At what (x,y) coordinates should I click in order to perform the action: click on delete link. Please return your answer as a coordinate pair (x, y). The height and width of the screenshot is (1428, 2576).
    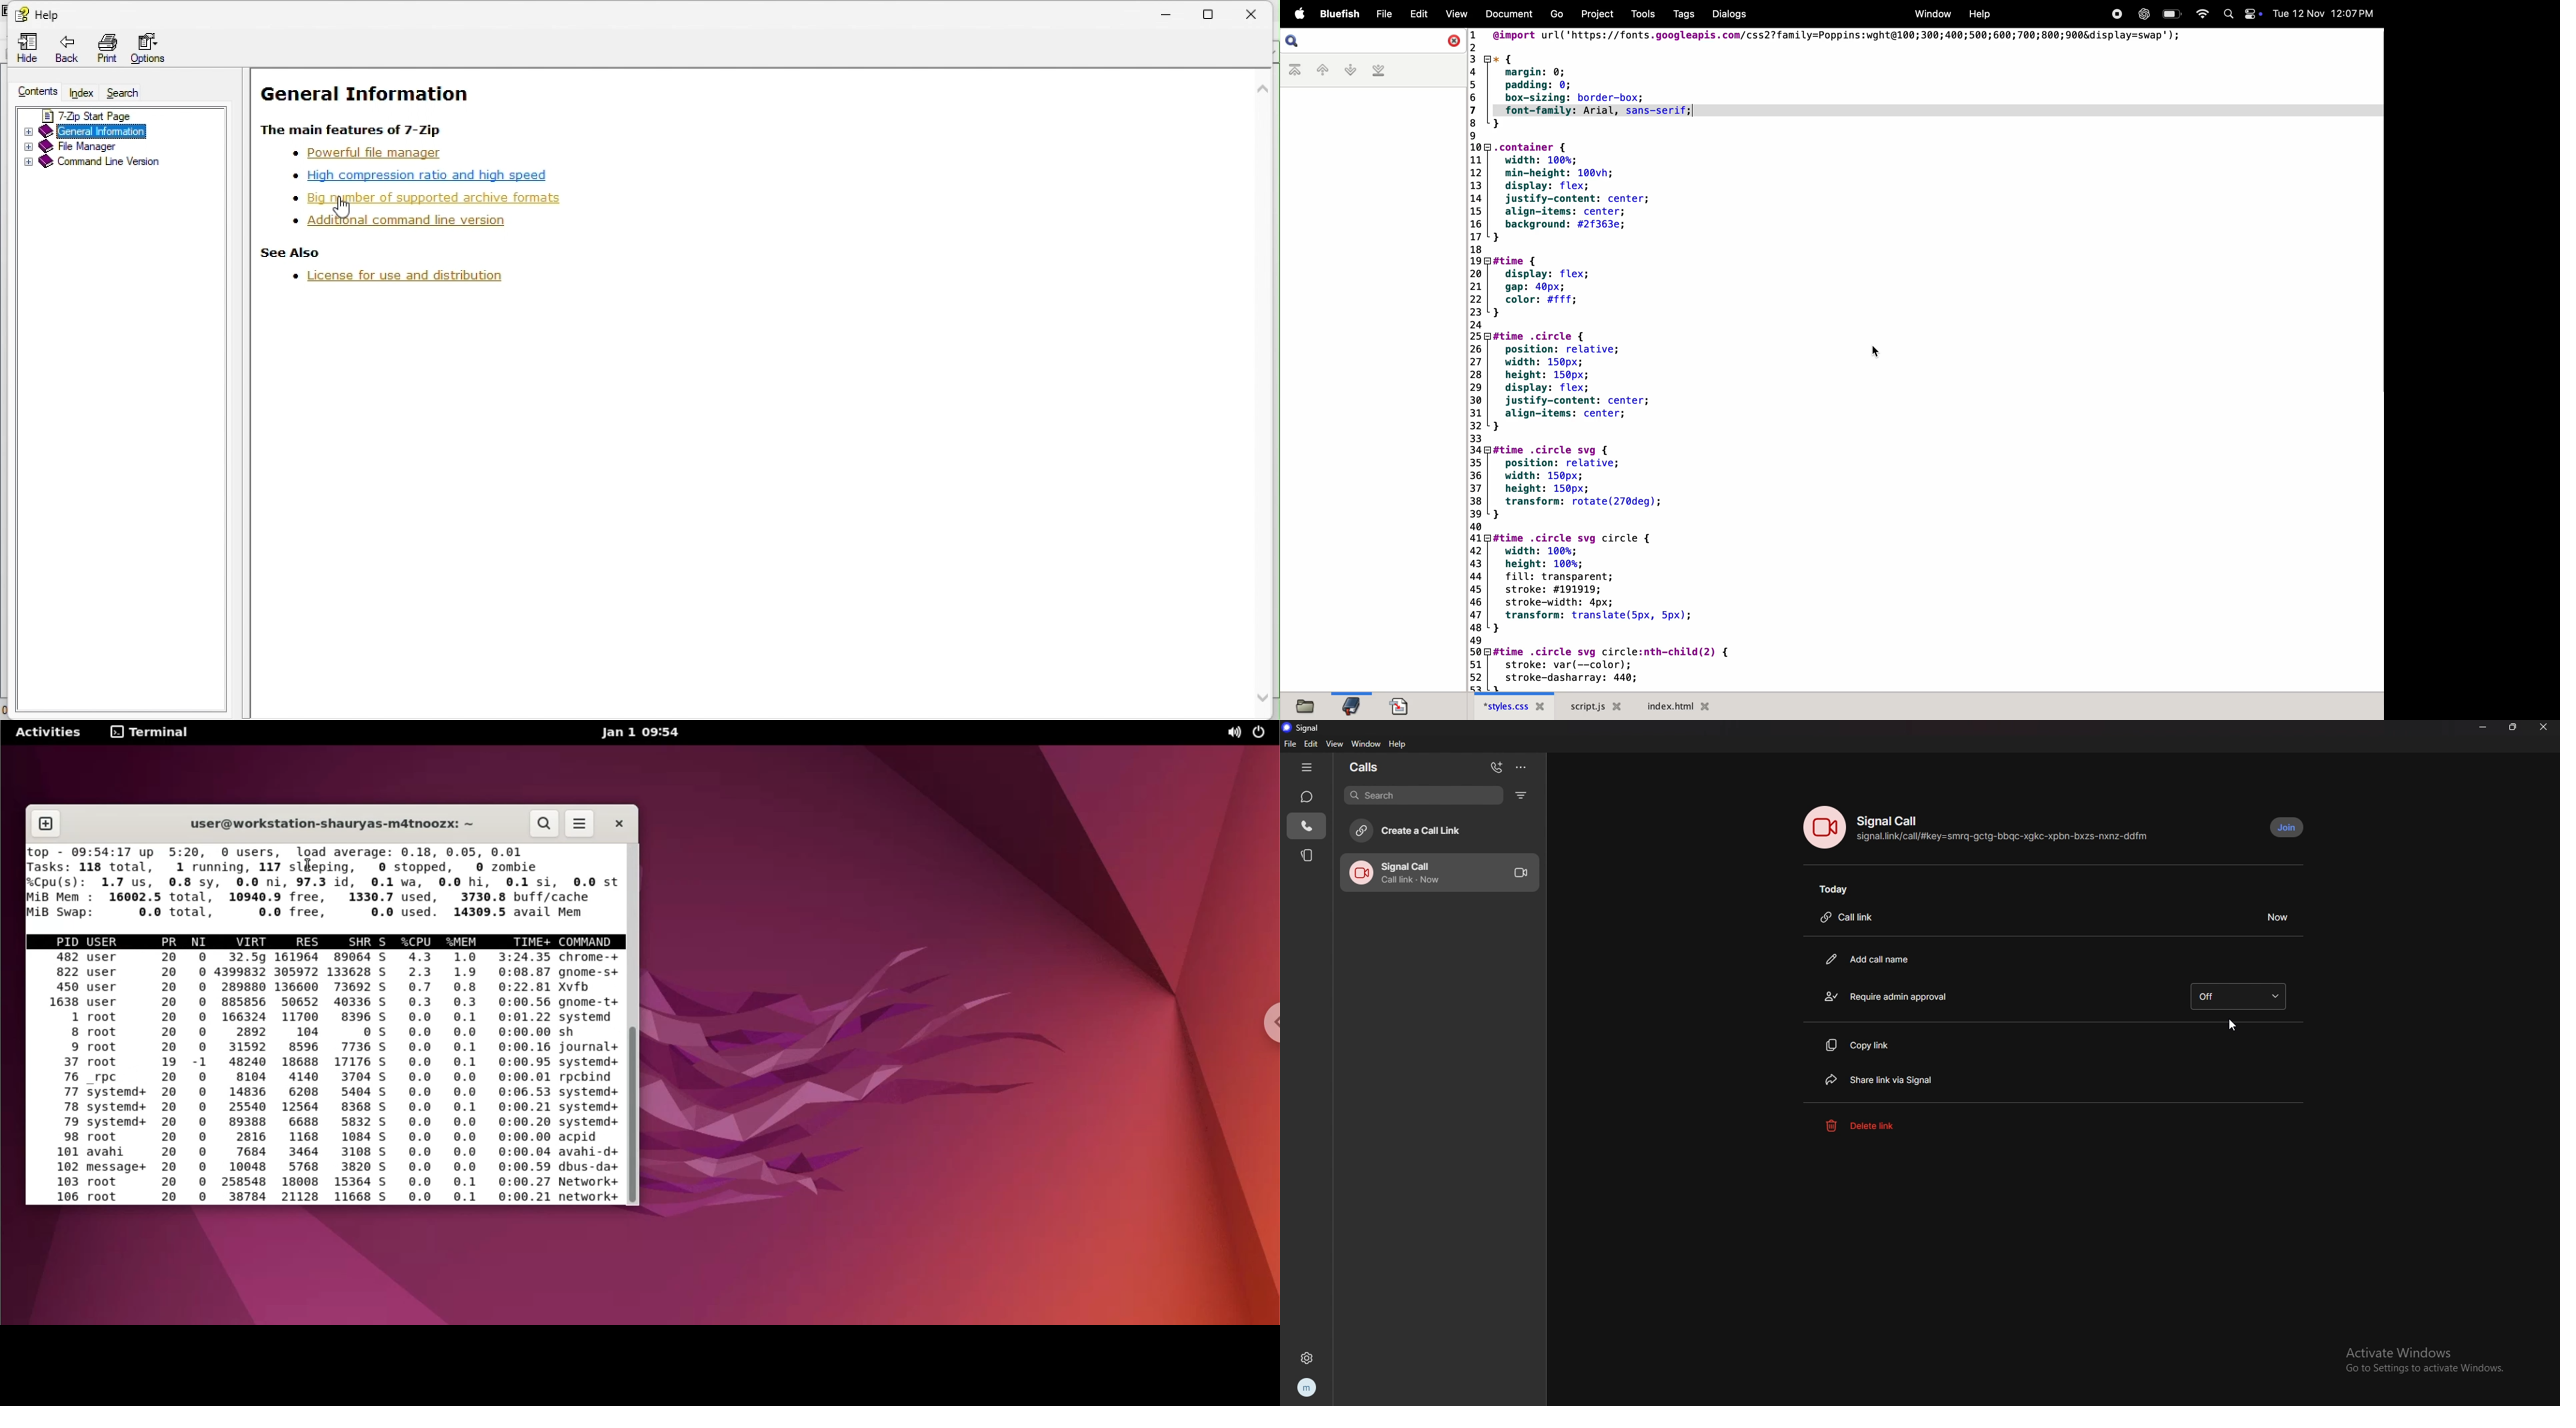
    Looking at the image, I should click on (1881, 1125).